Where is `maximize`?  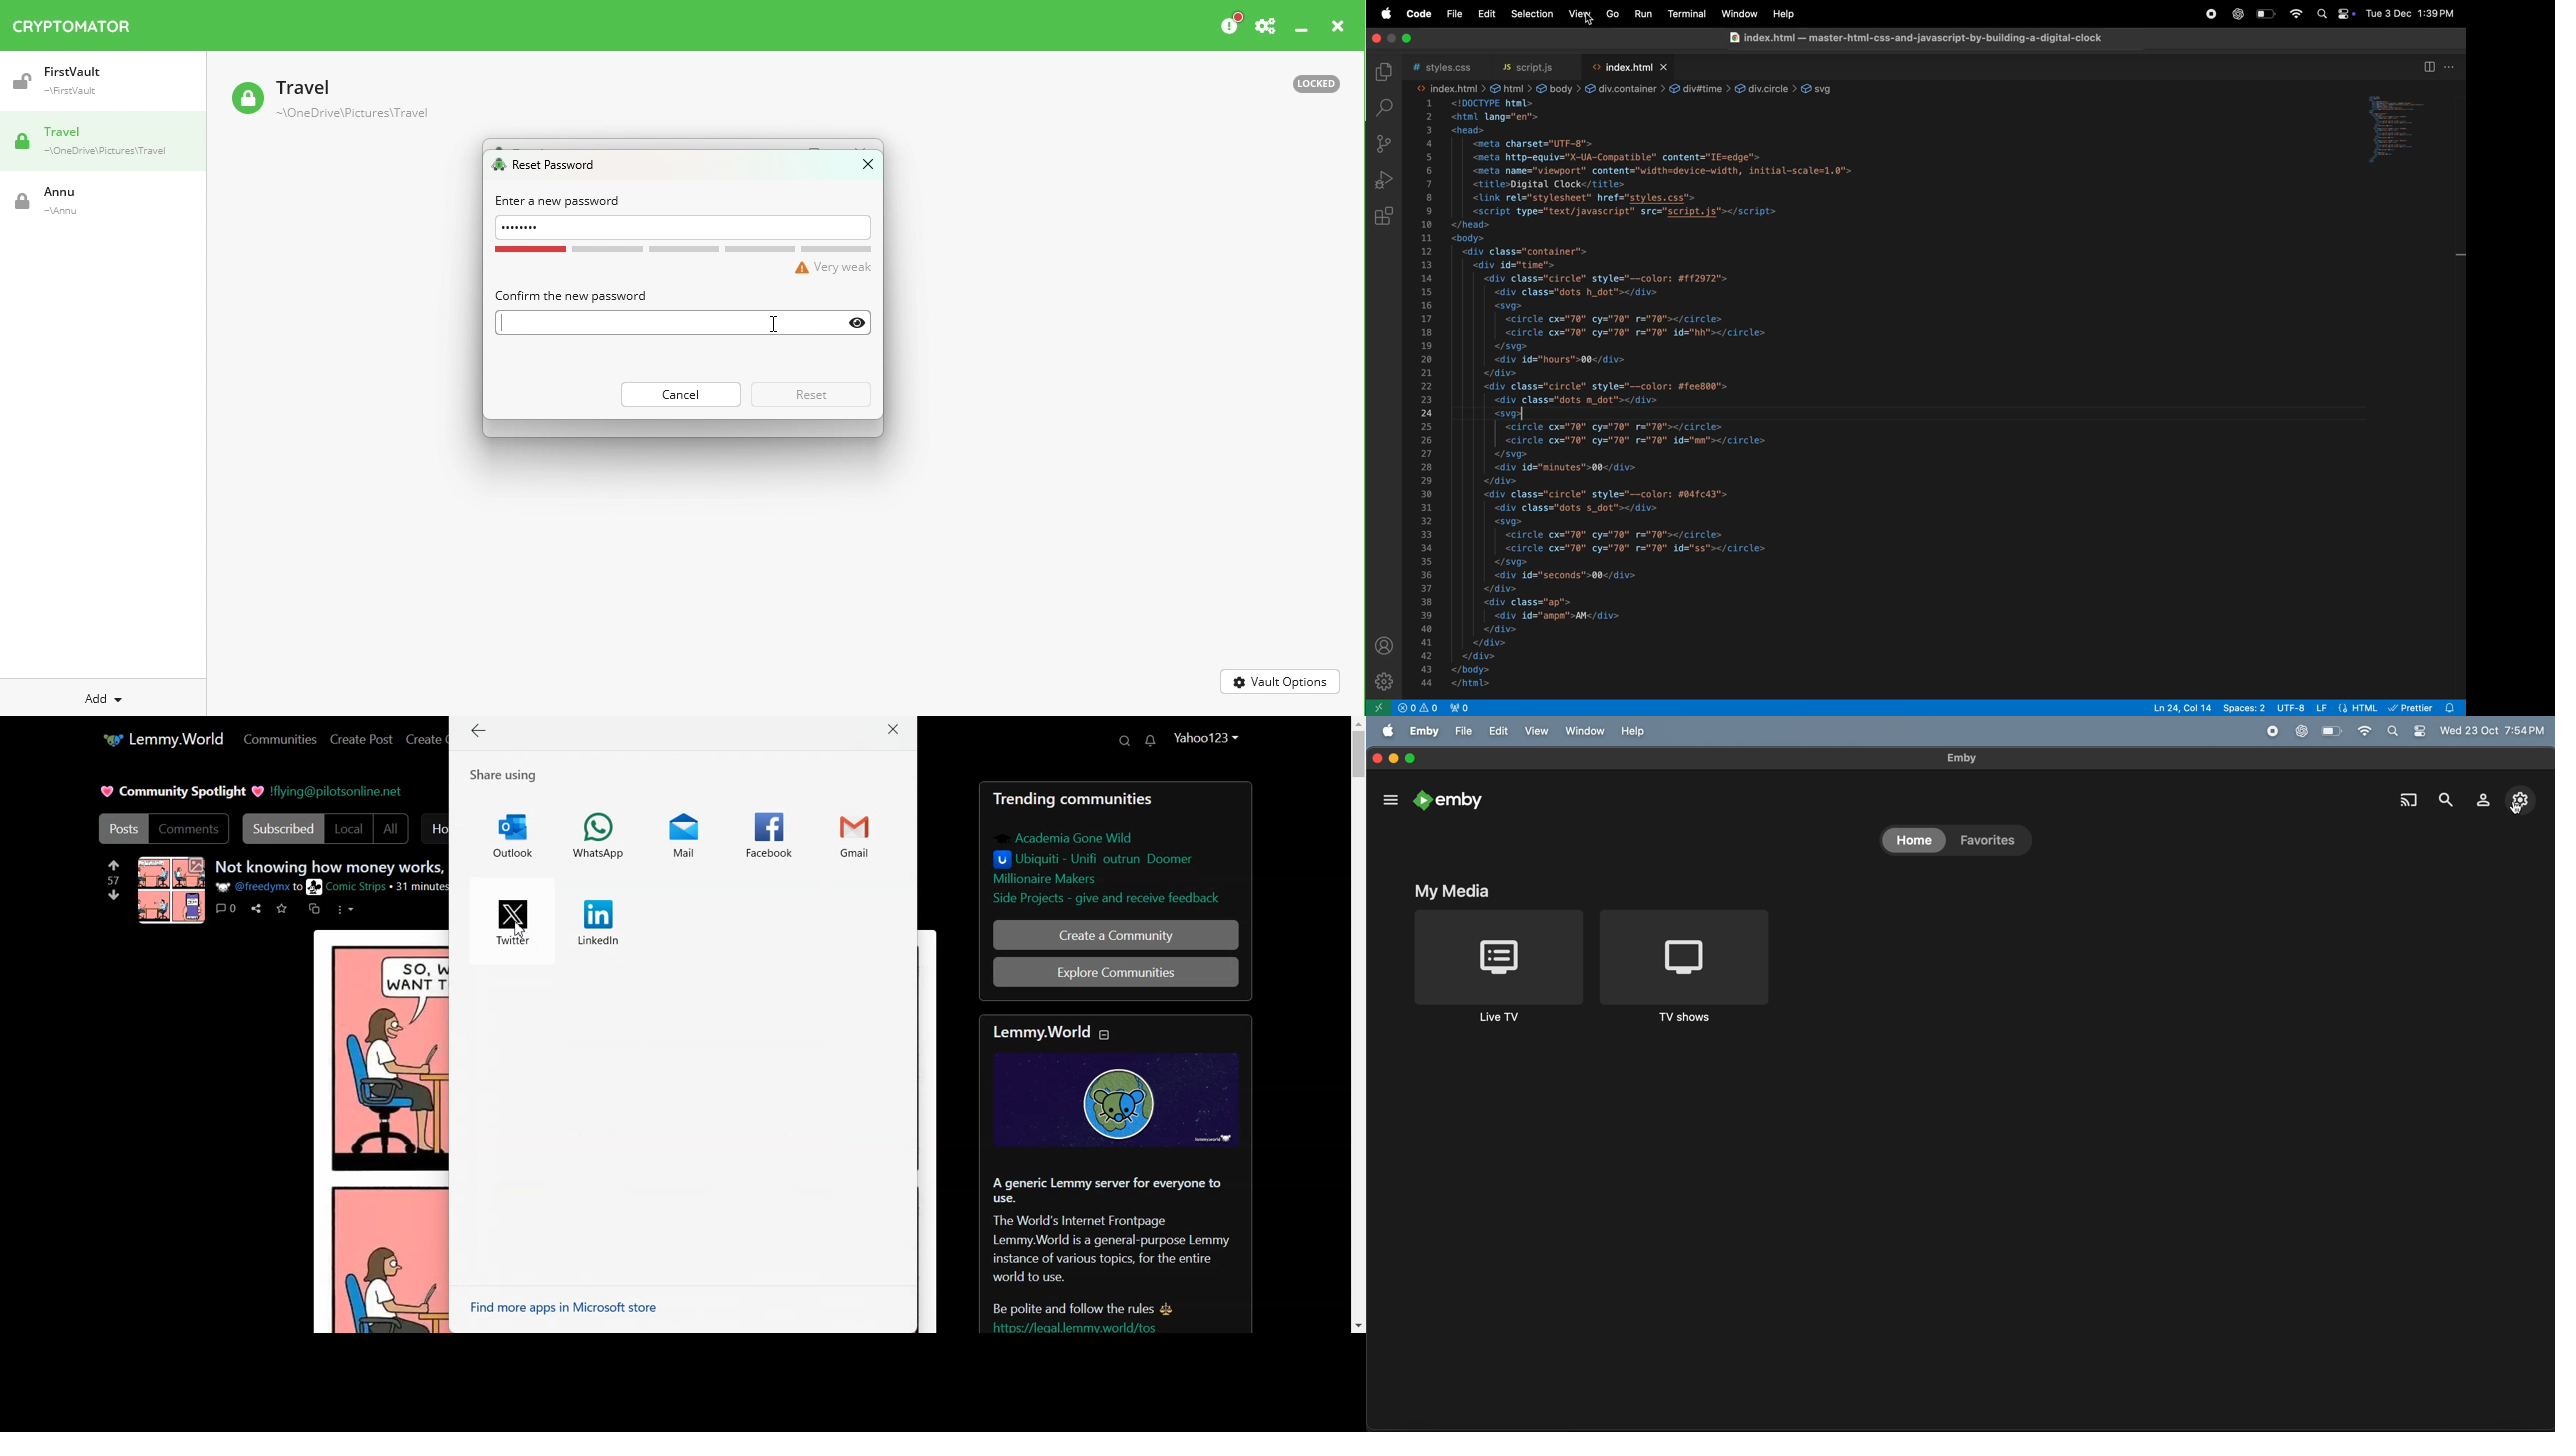
maximize is located at coordinates (1409, 39).